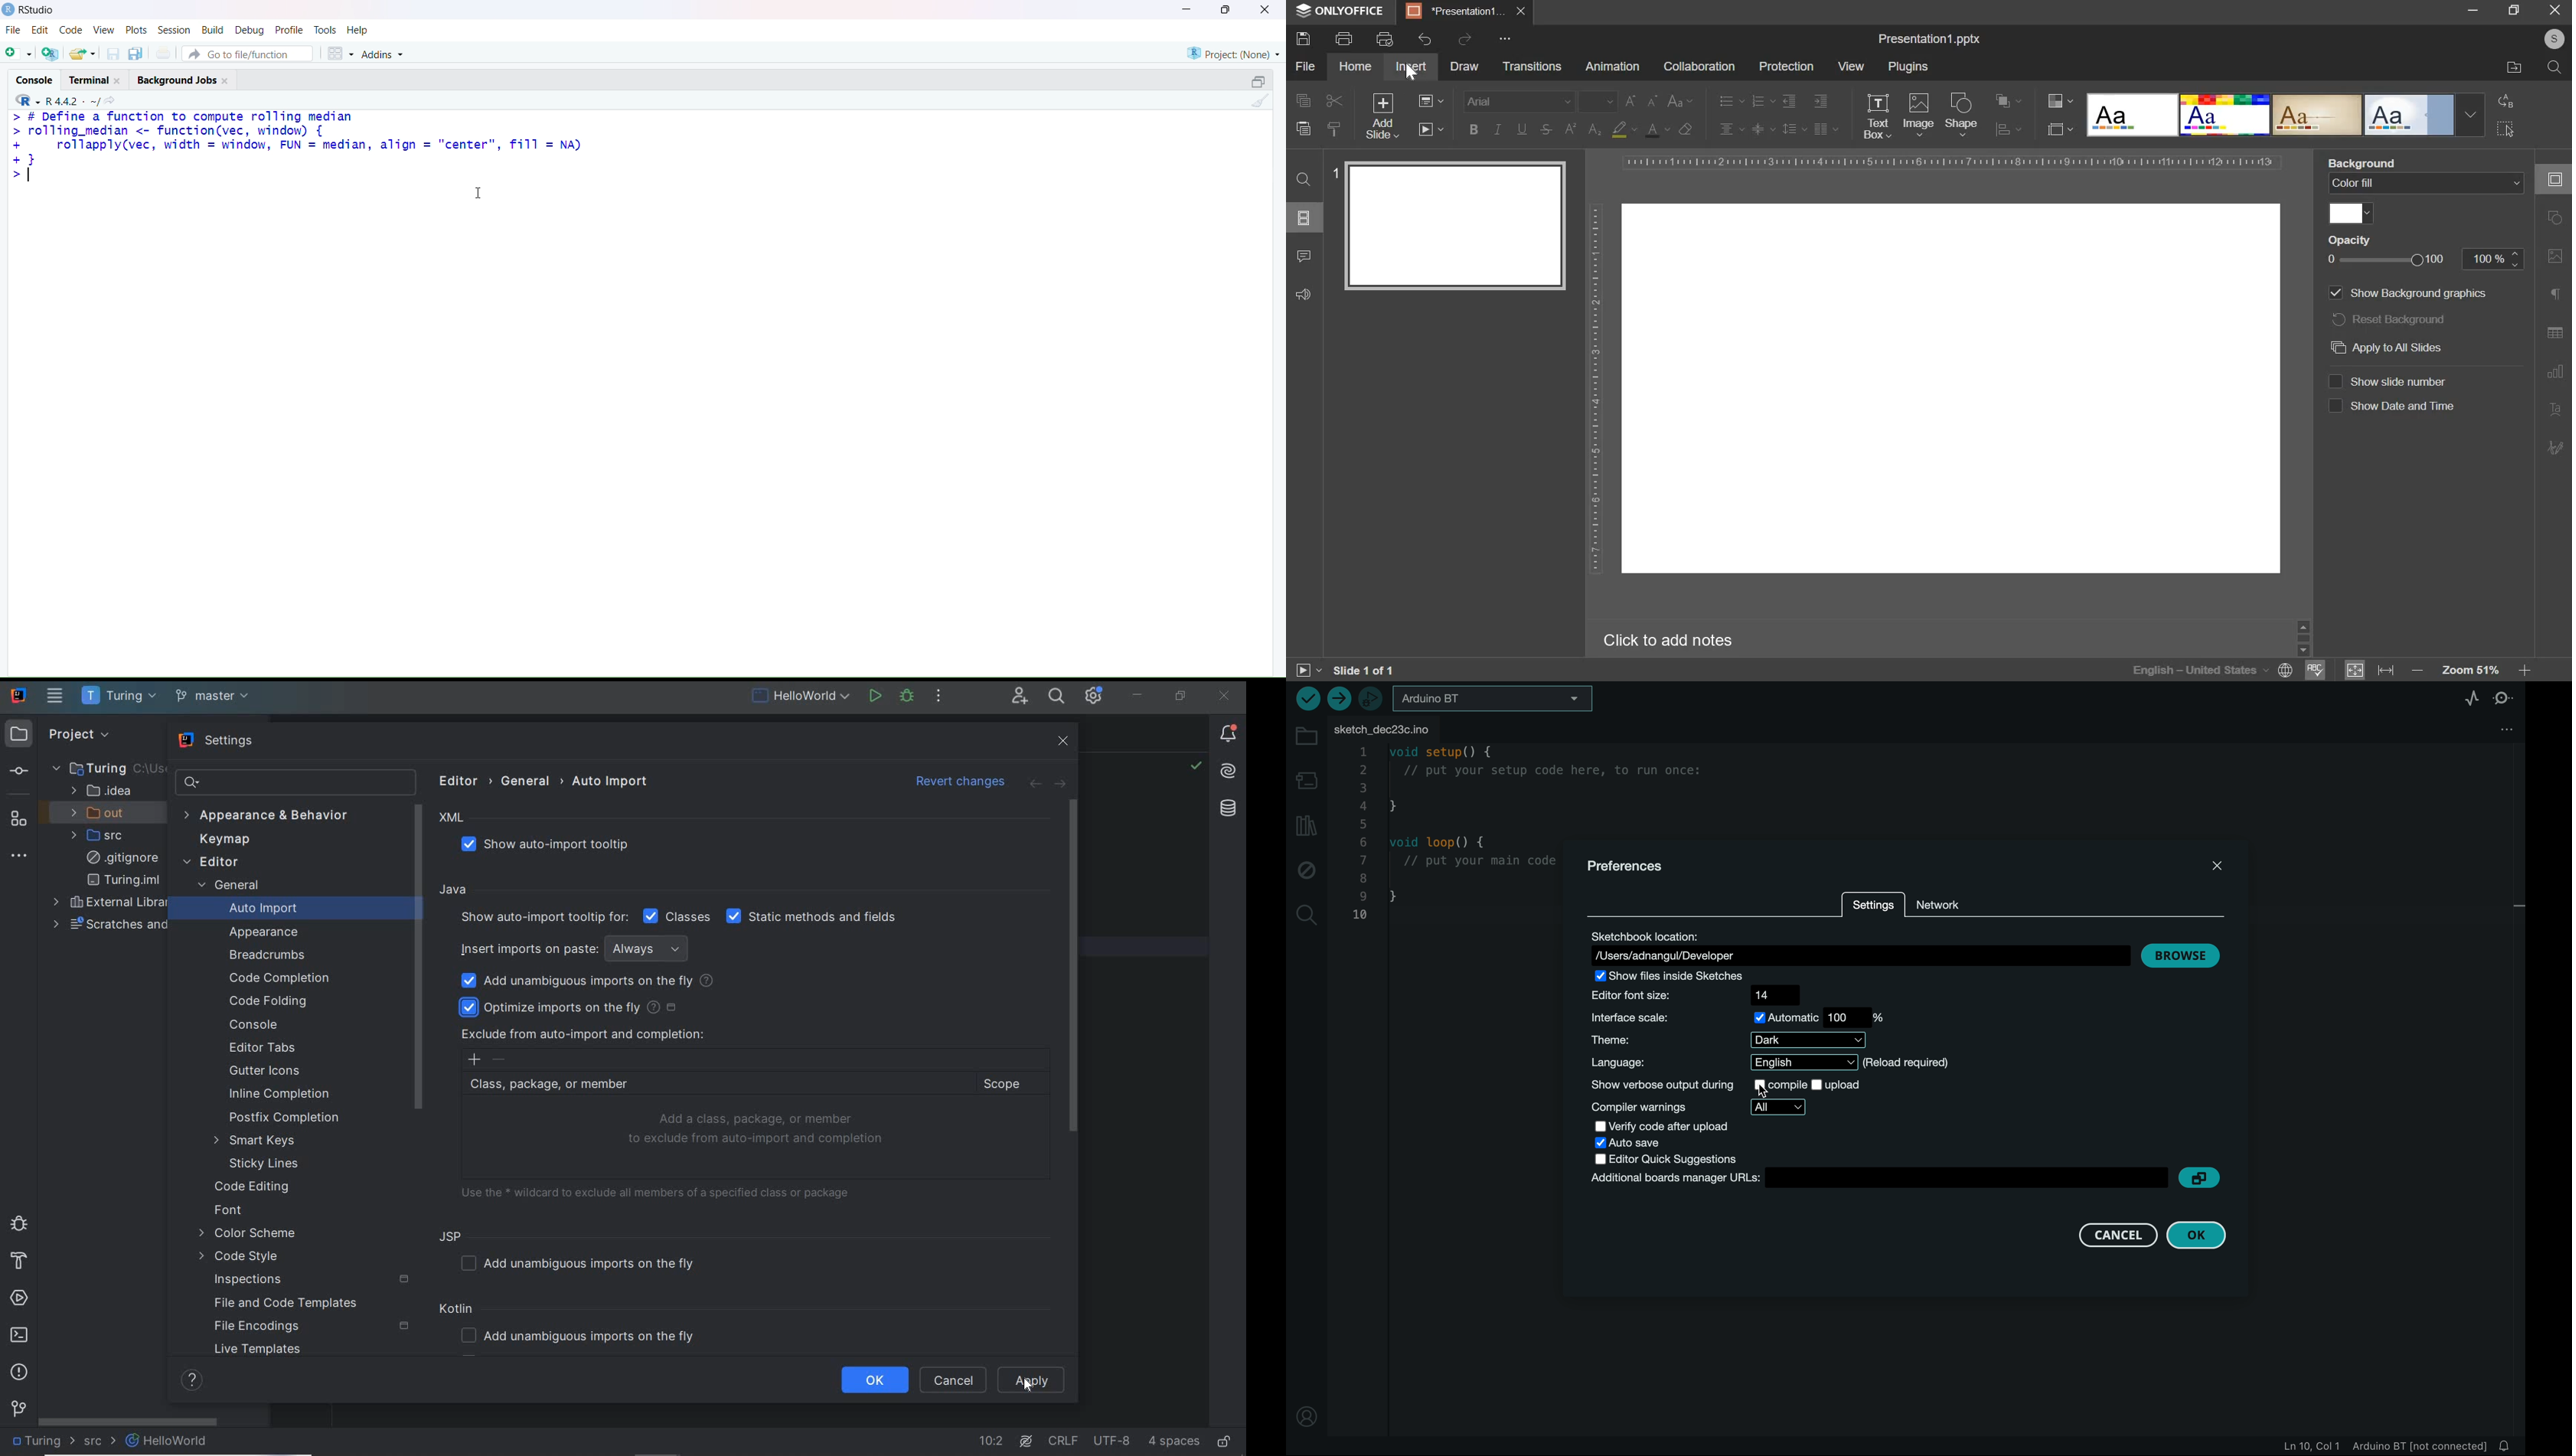 This screenshot has width=2576, height=1456. Describe the element at coordinates (17, 1222) in the screenshot. I see `debug` at that location.